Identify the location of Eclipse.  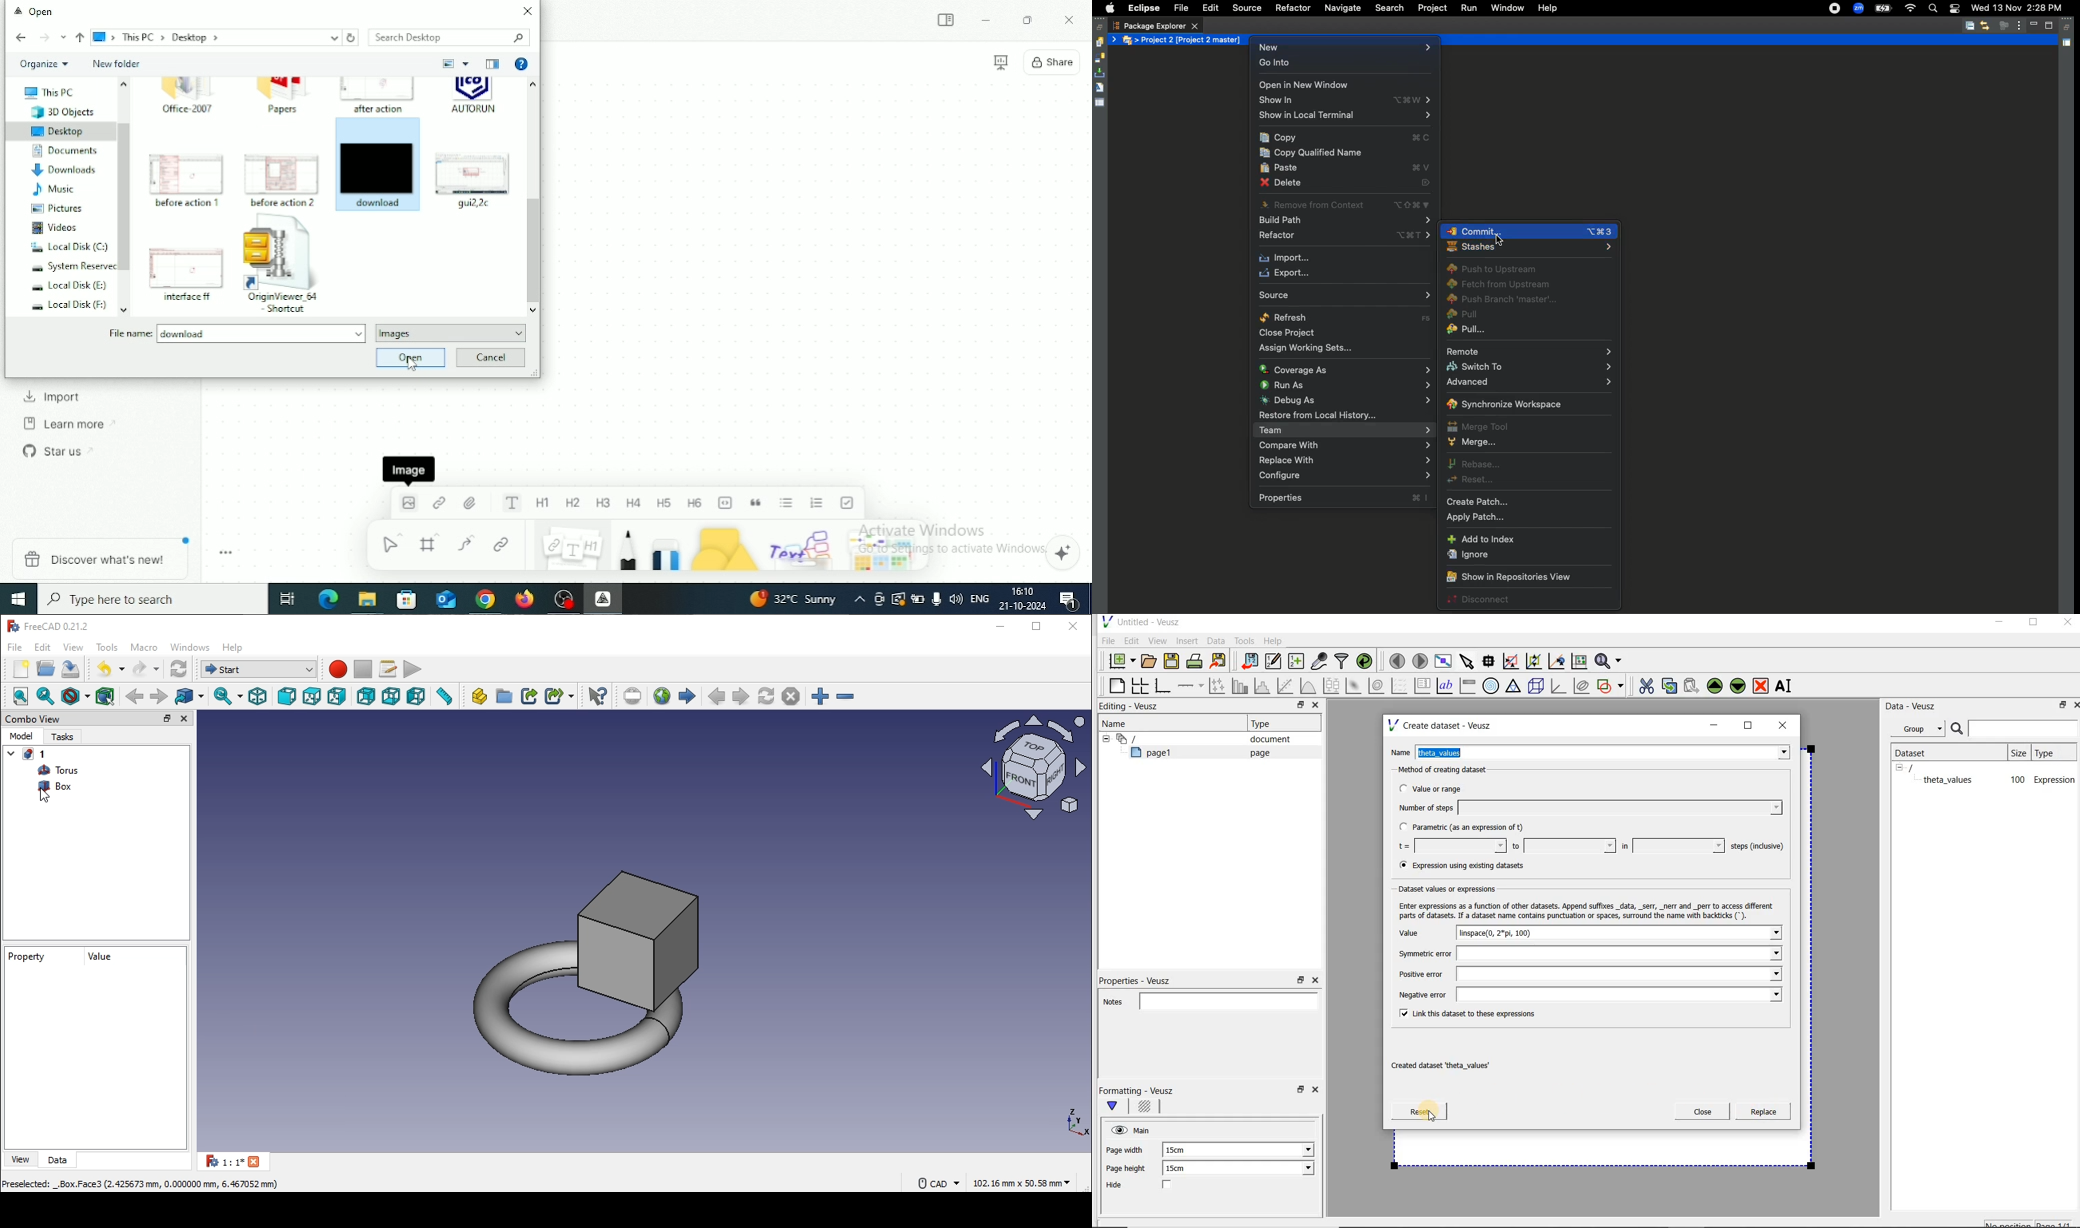
(1143, 8).